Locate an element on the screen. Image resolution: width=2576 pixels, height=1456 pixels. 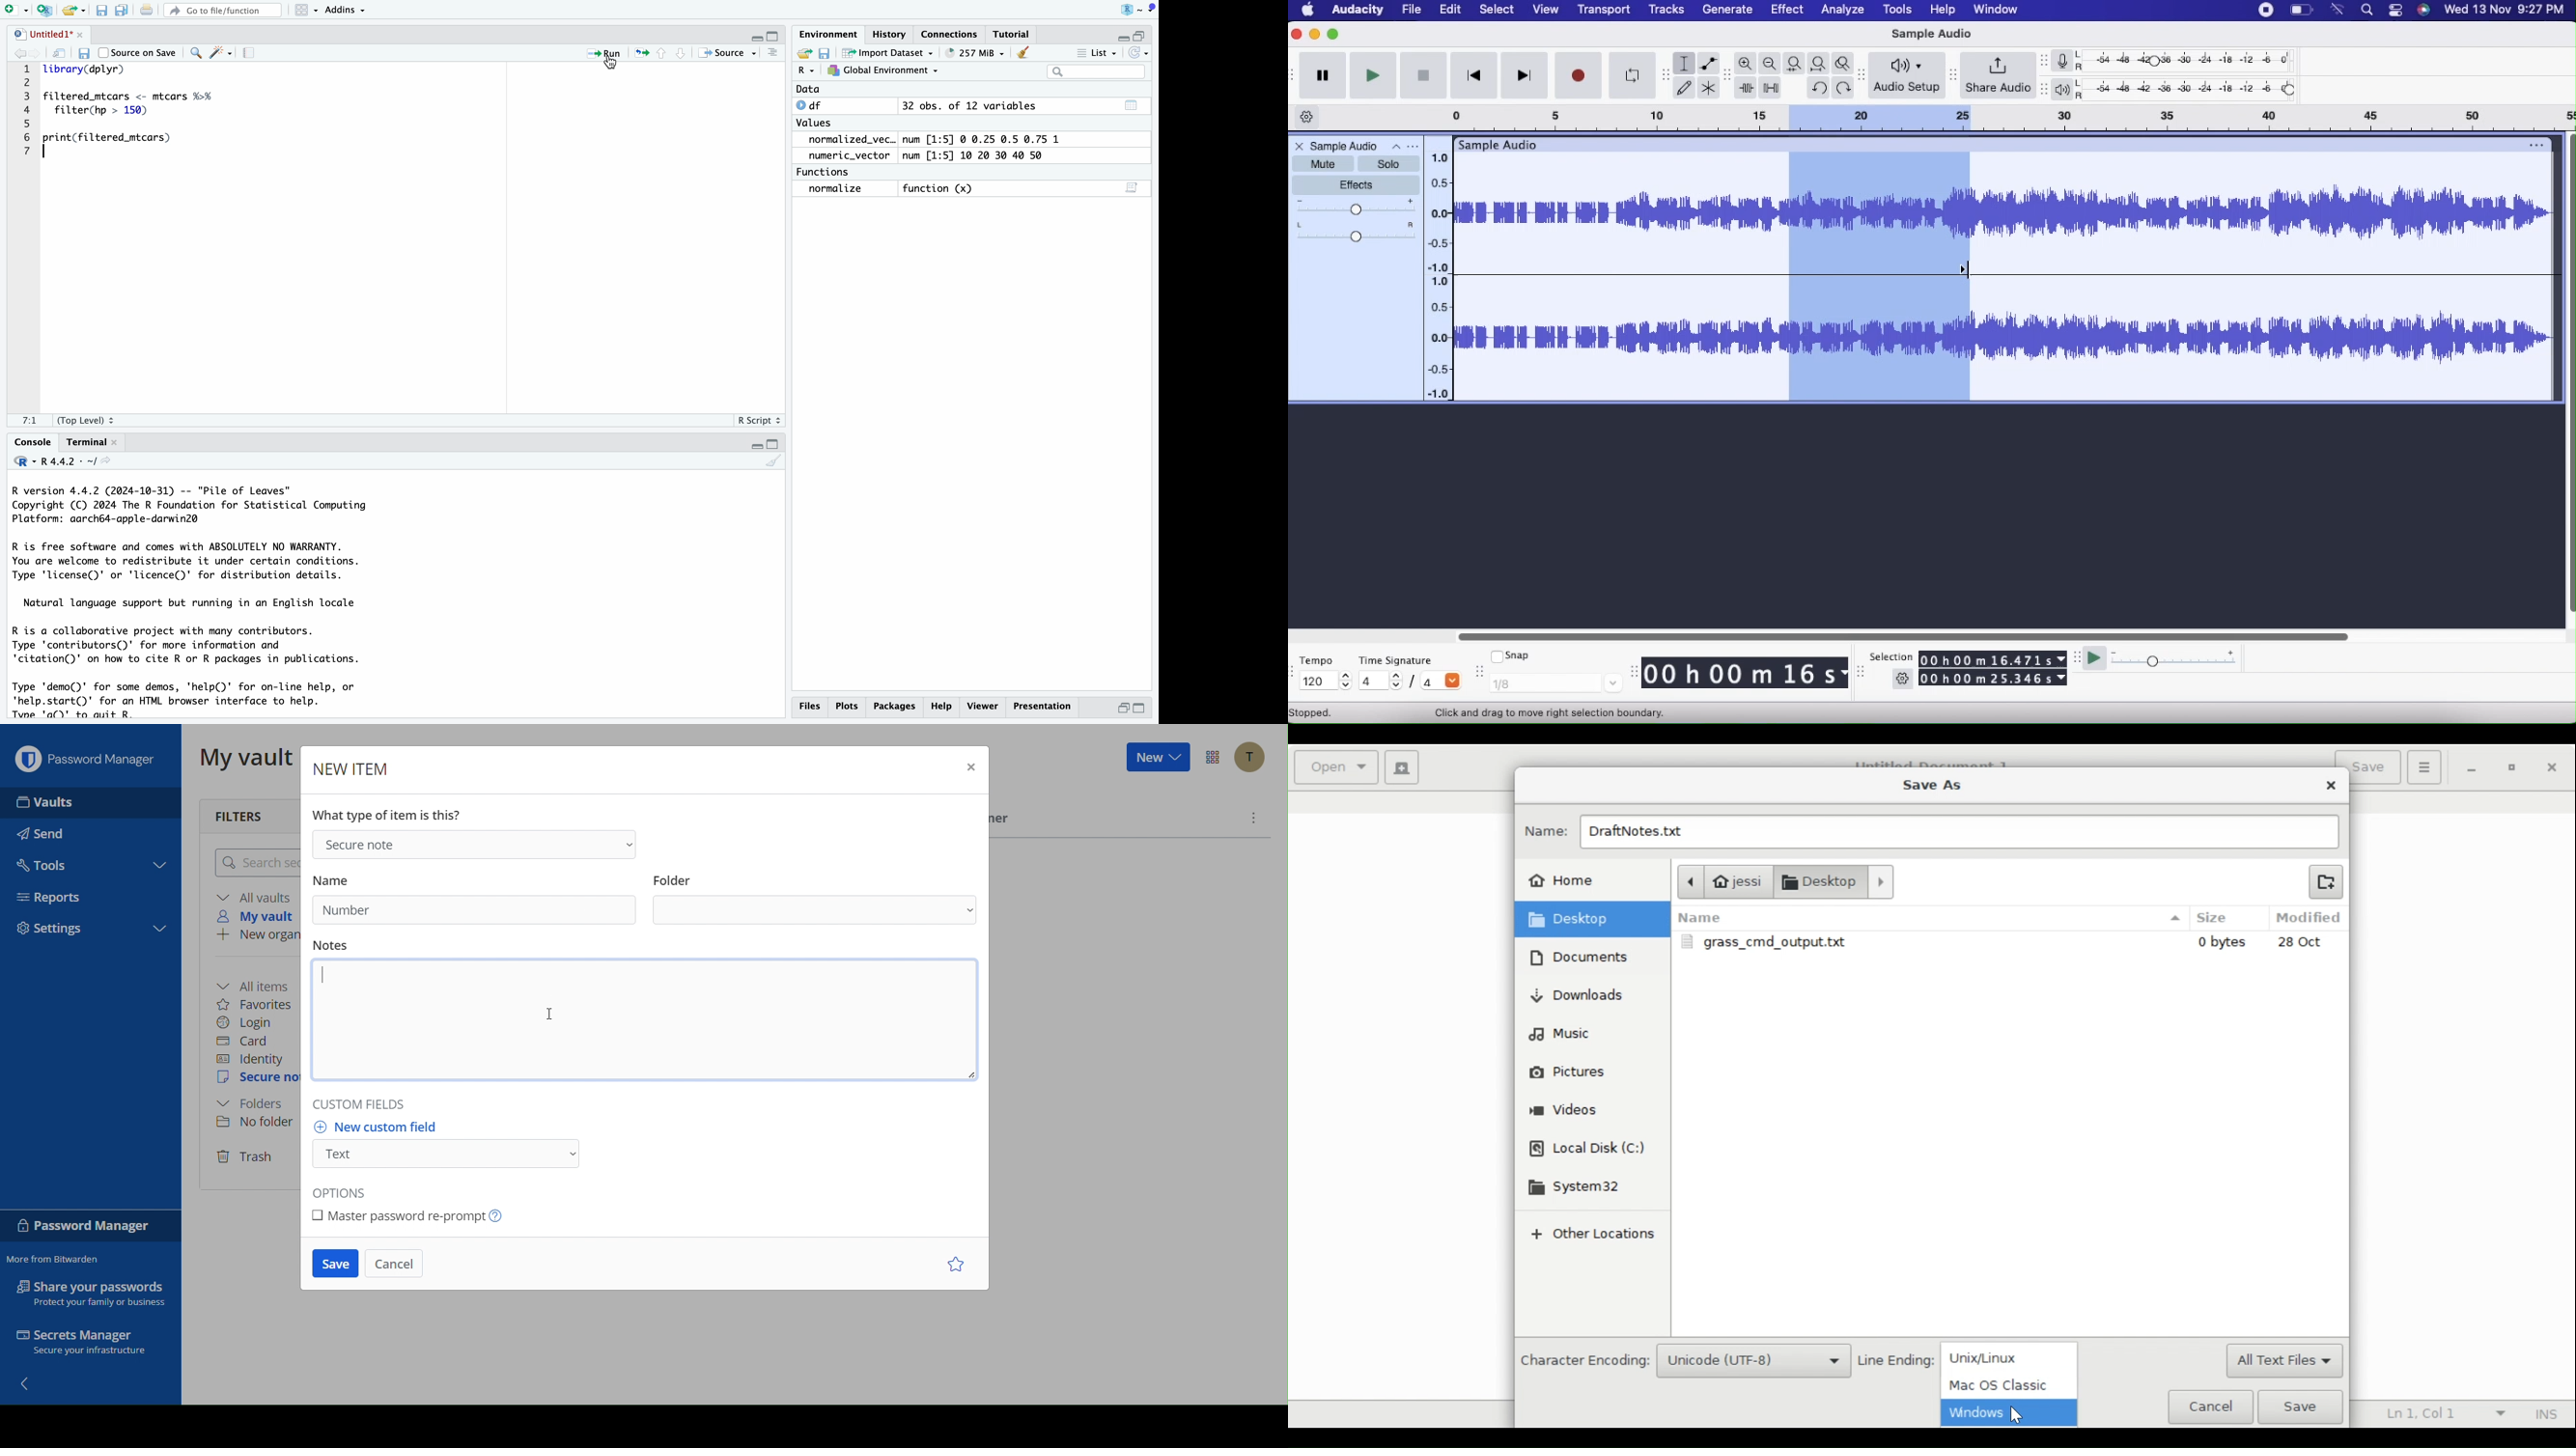
save is located at coordinates (826, 54).